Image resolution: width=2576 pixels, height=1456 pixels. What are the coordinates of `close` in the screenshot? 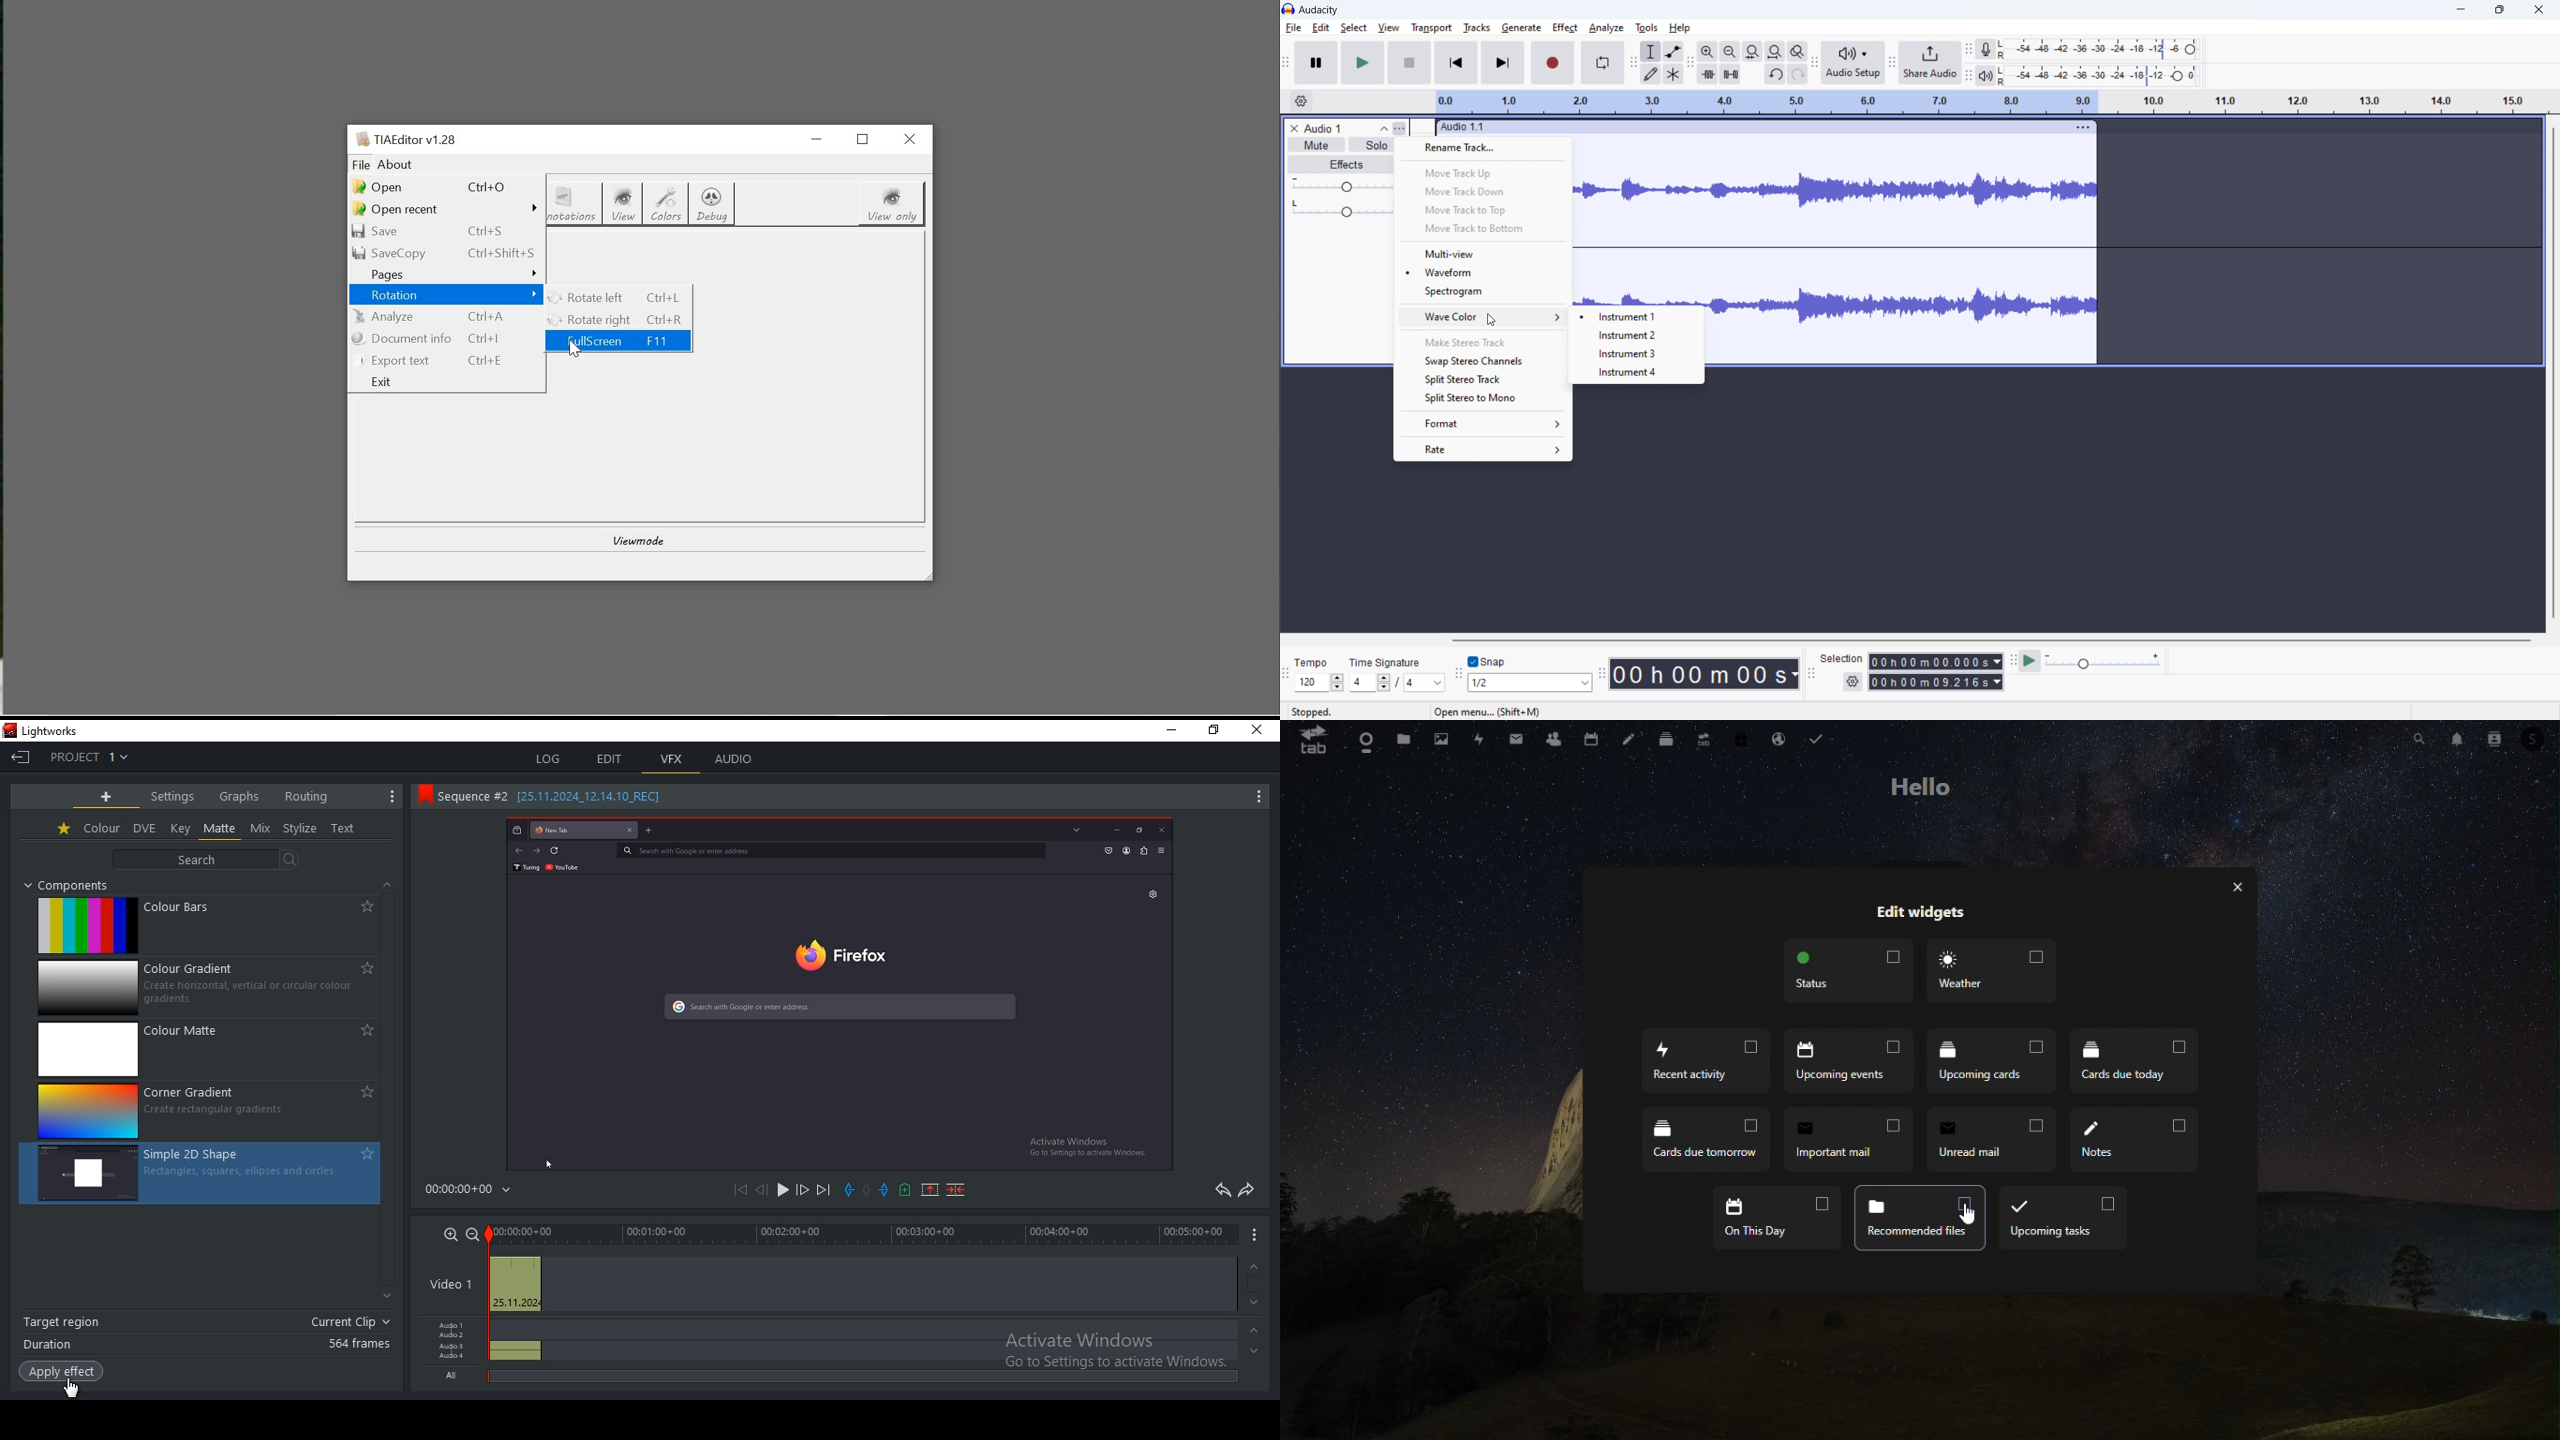 It's located at (1261, 731).